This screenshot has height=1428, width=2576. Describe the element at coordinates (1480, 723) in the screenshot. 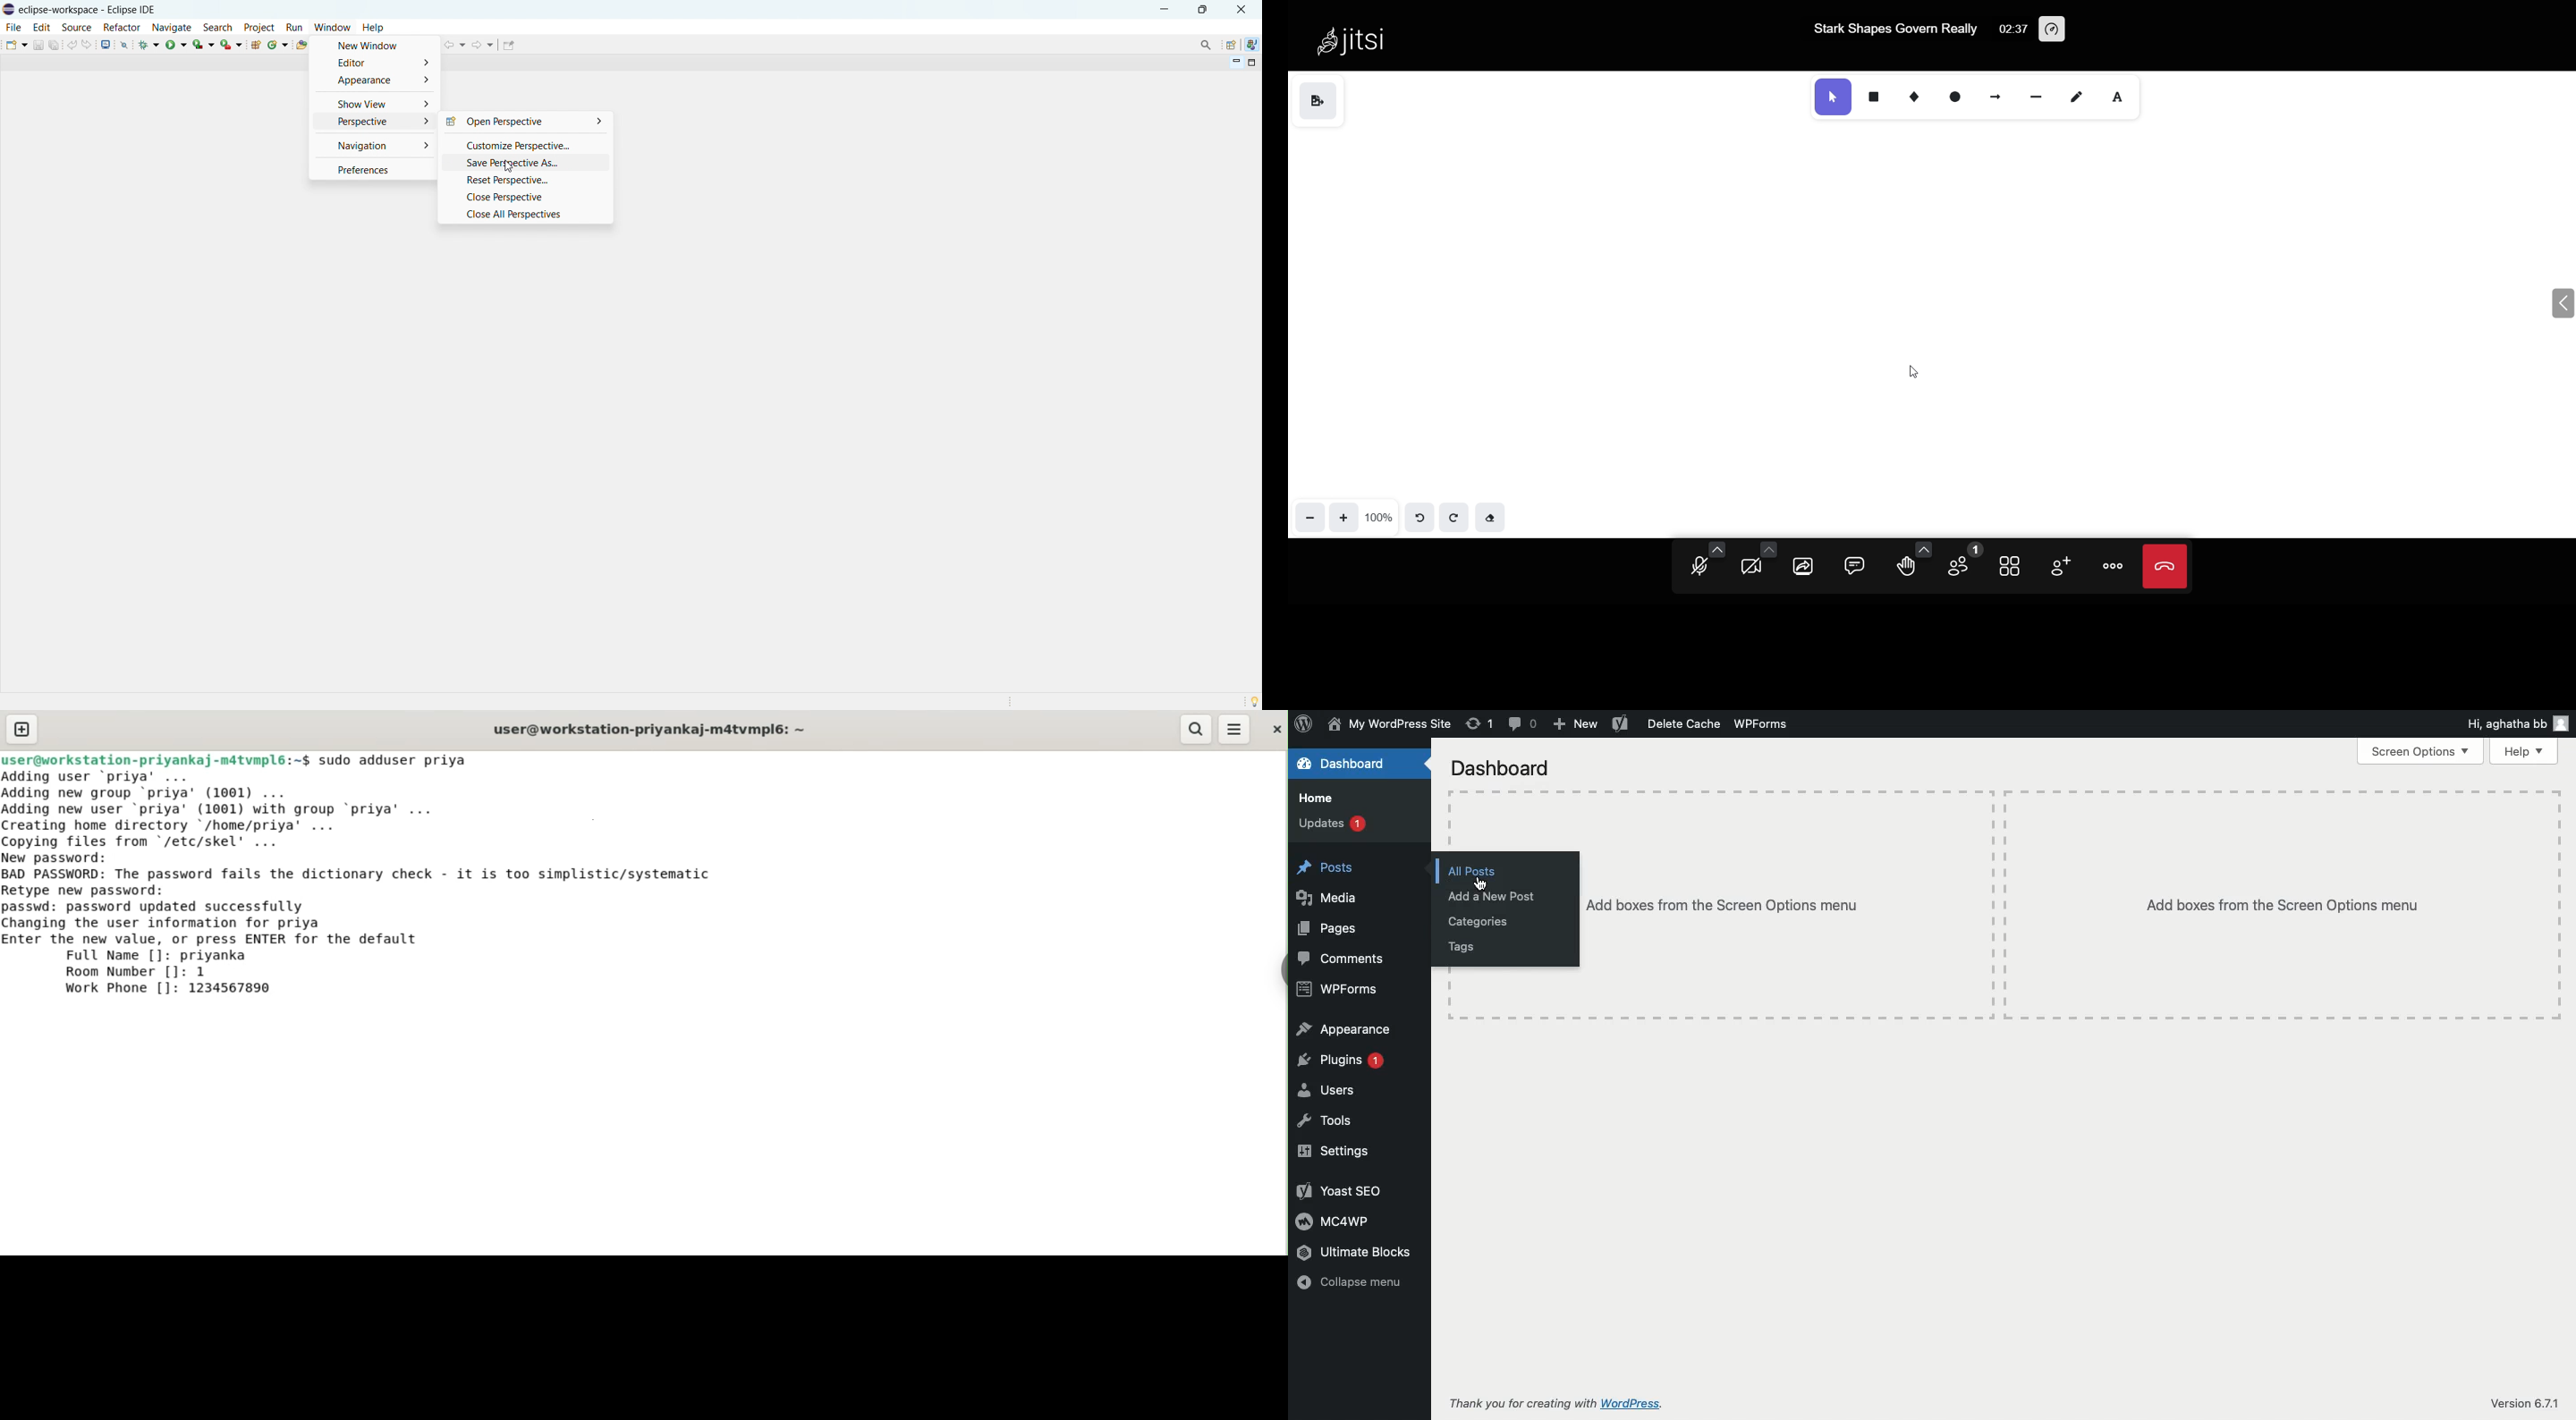

I see `Revision` at that location.